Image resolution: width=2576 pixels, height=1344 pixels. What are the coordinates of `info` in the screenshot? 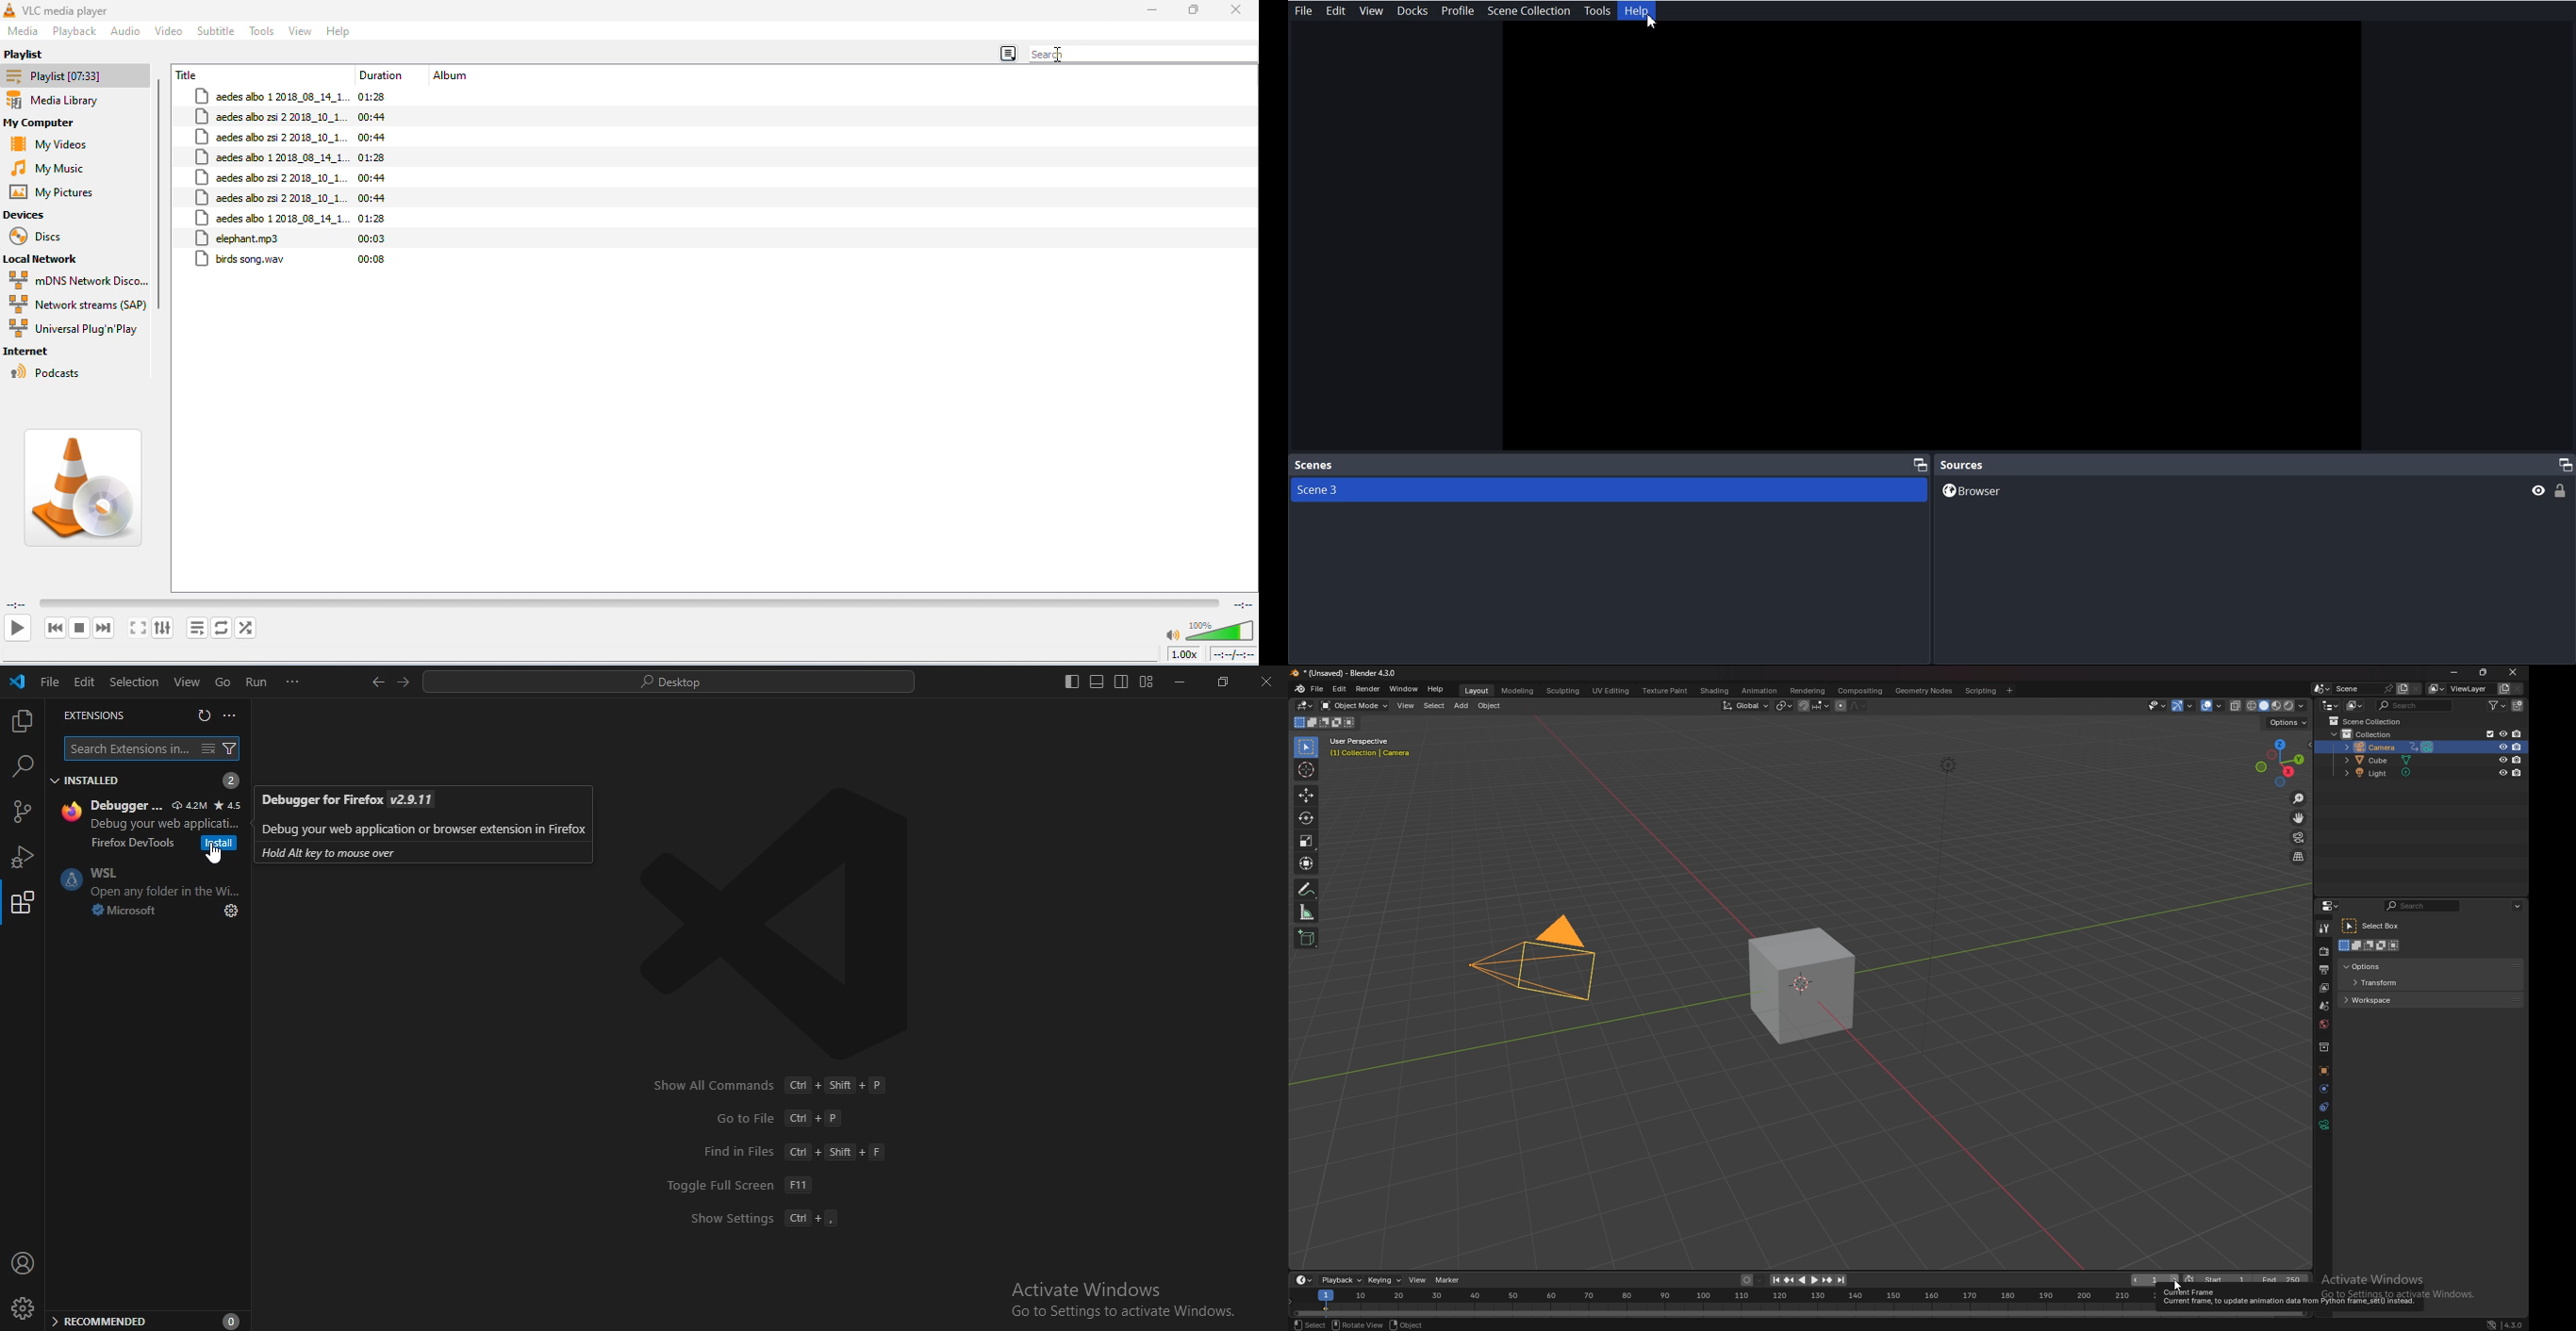 It's located at (1373, 748).